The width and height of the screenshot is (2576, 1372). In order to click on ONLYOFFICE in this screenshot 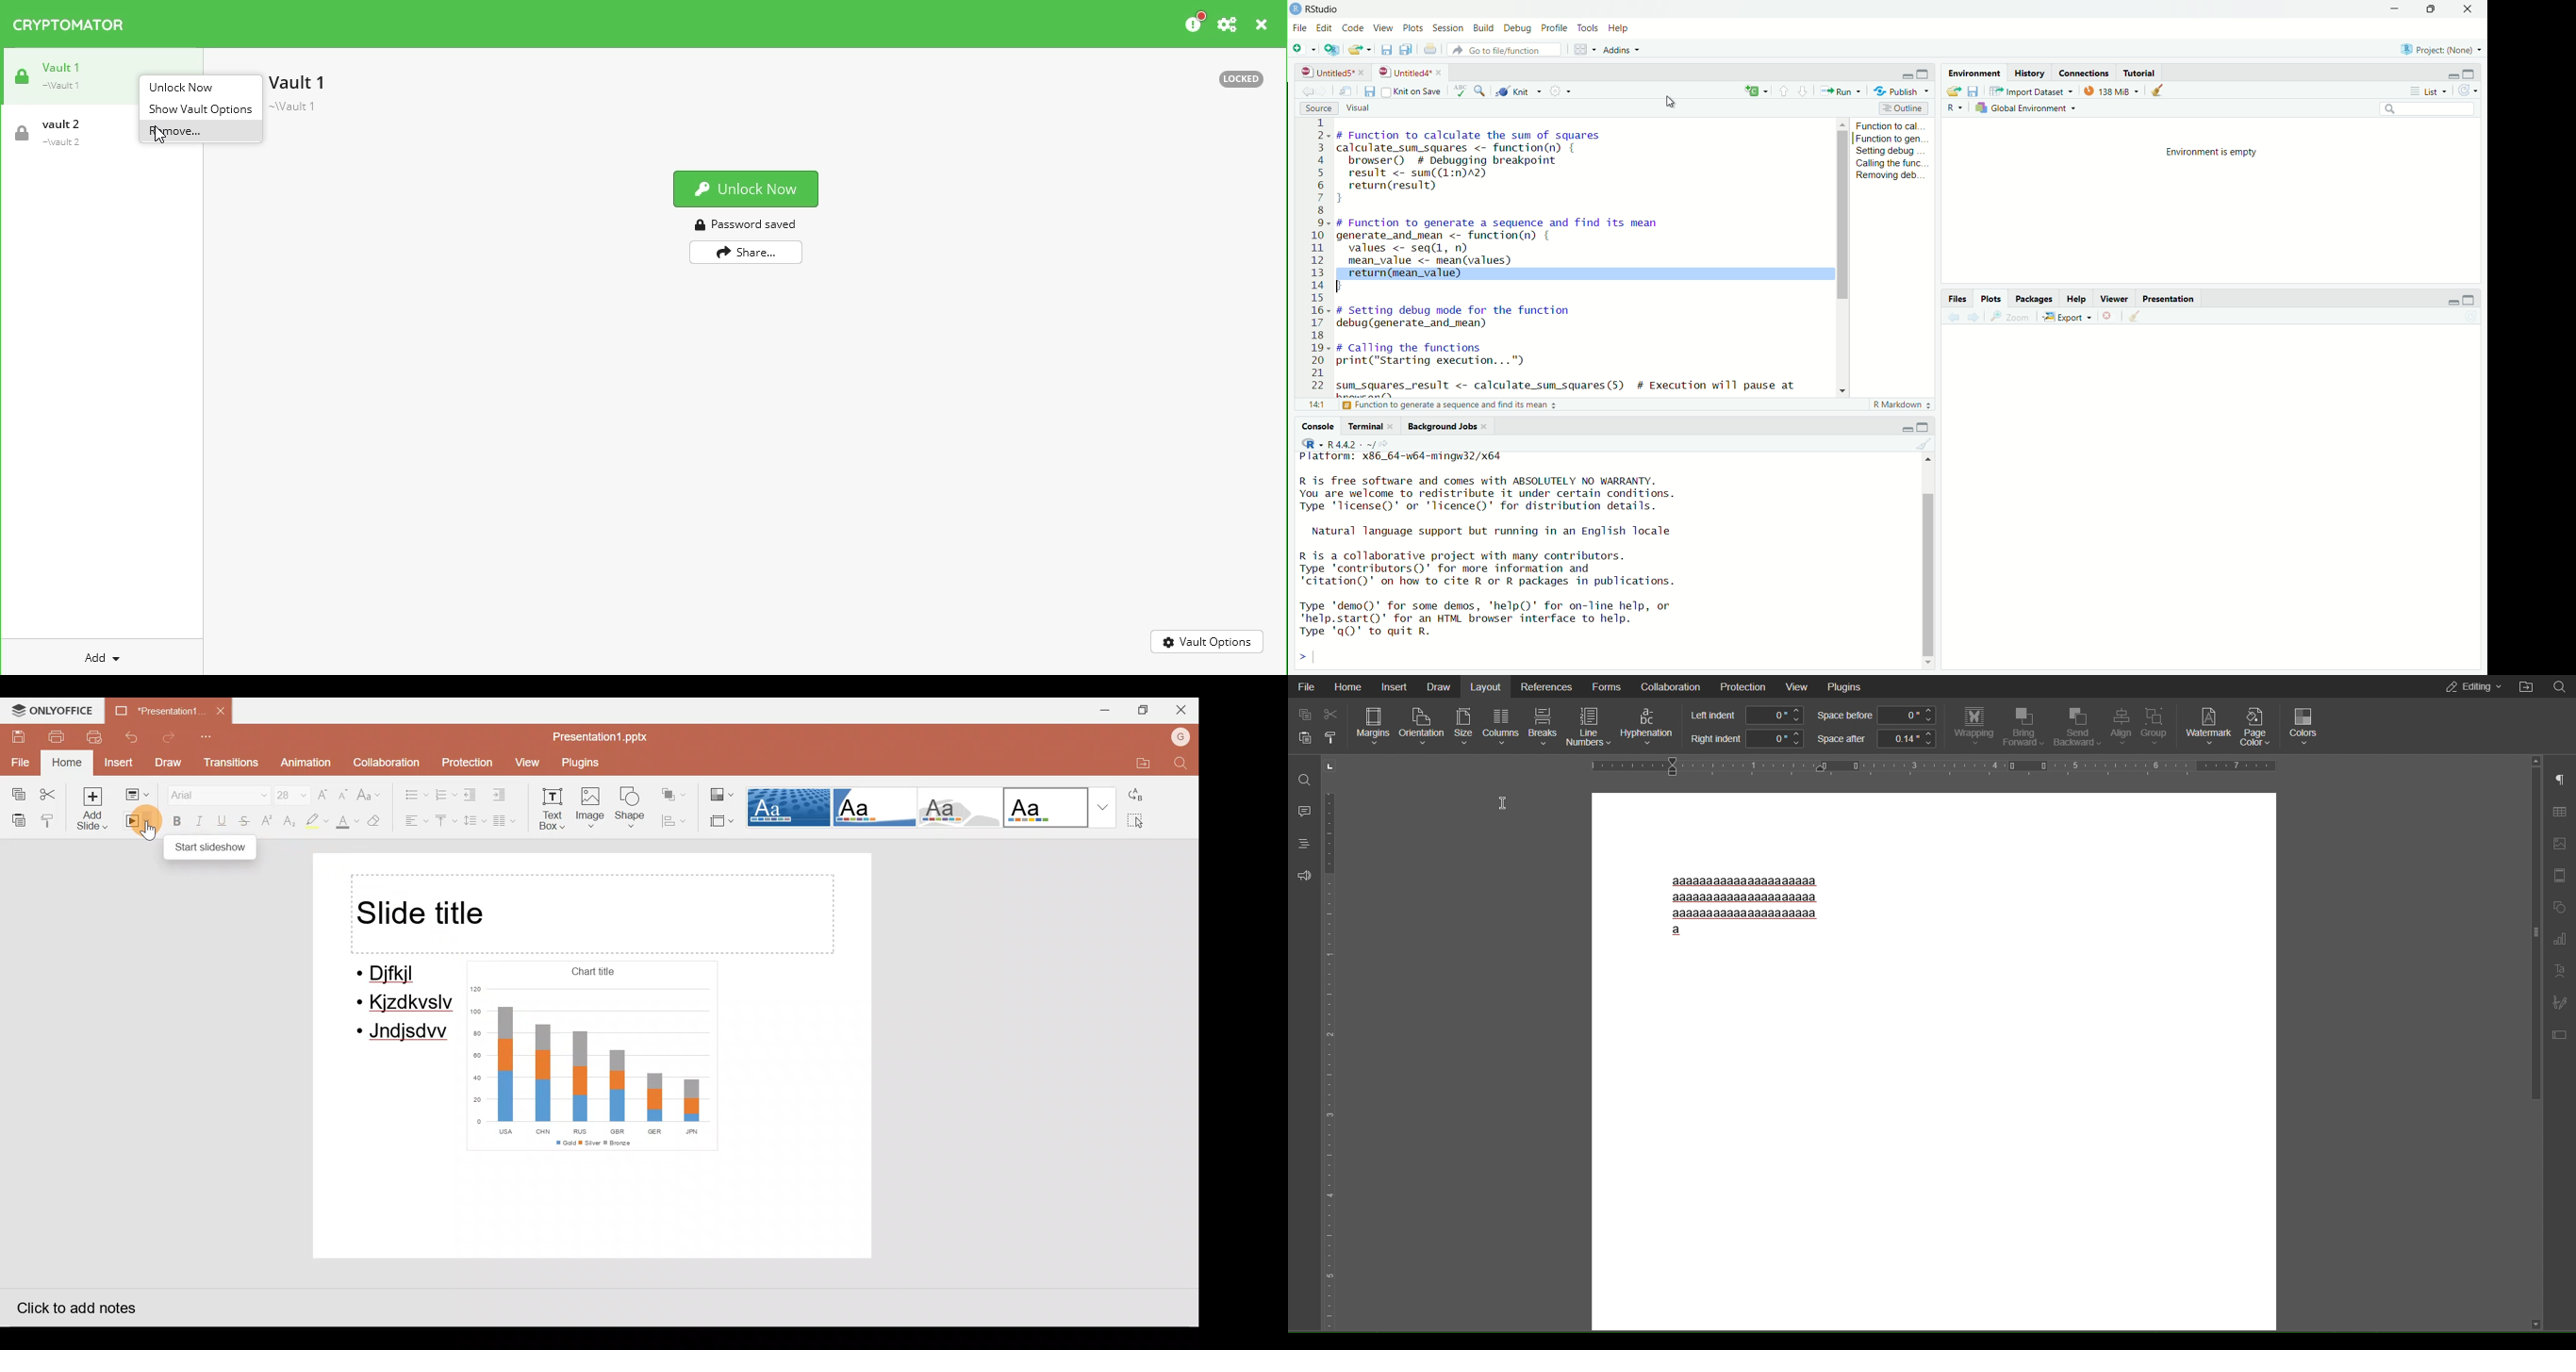, I will do `click(49, 709)`.